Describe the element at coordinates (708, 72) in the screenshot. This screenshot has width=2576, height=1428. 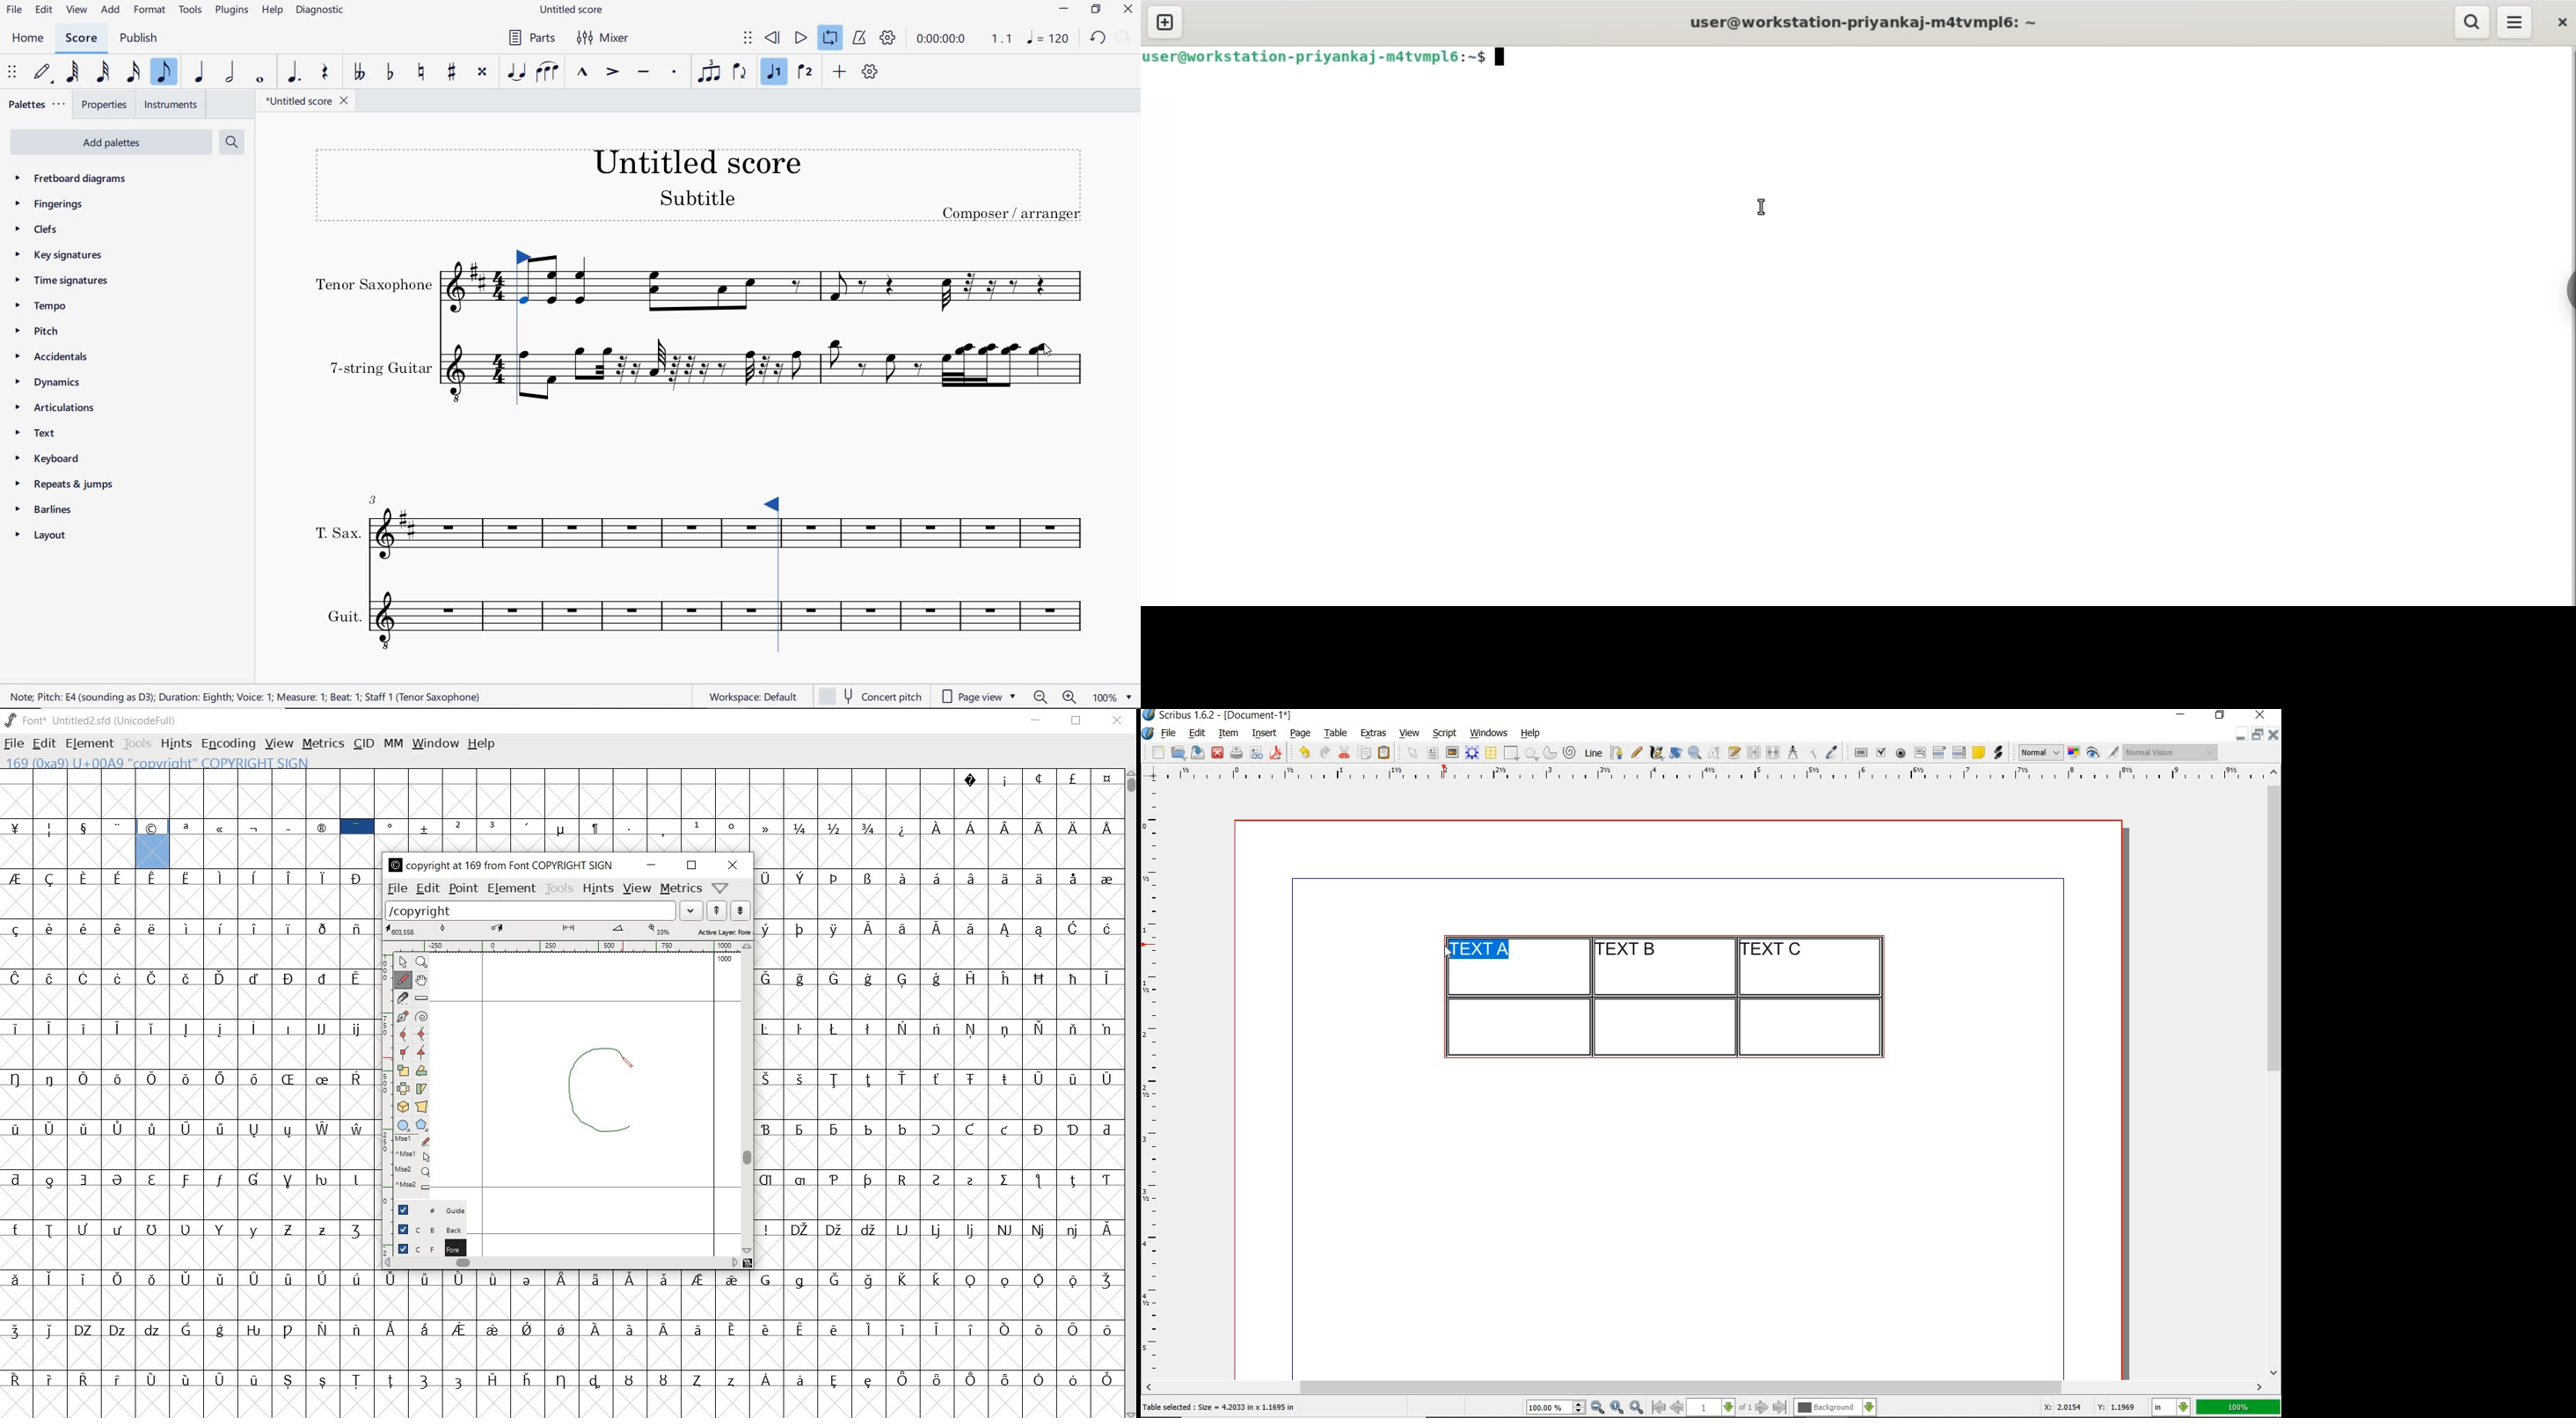
I see `TUPLET` at that location.